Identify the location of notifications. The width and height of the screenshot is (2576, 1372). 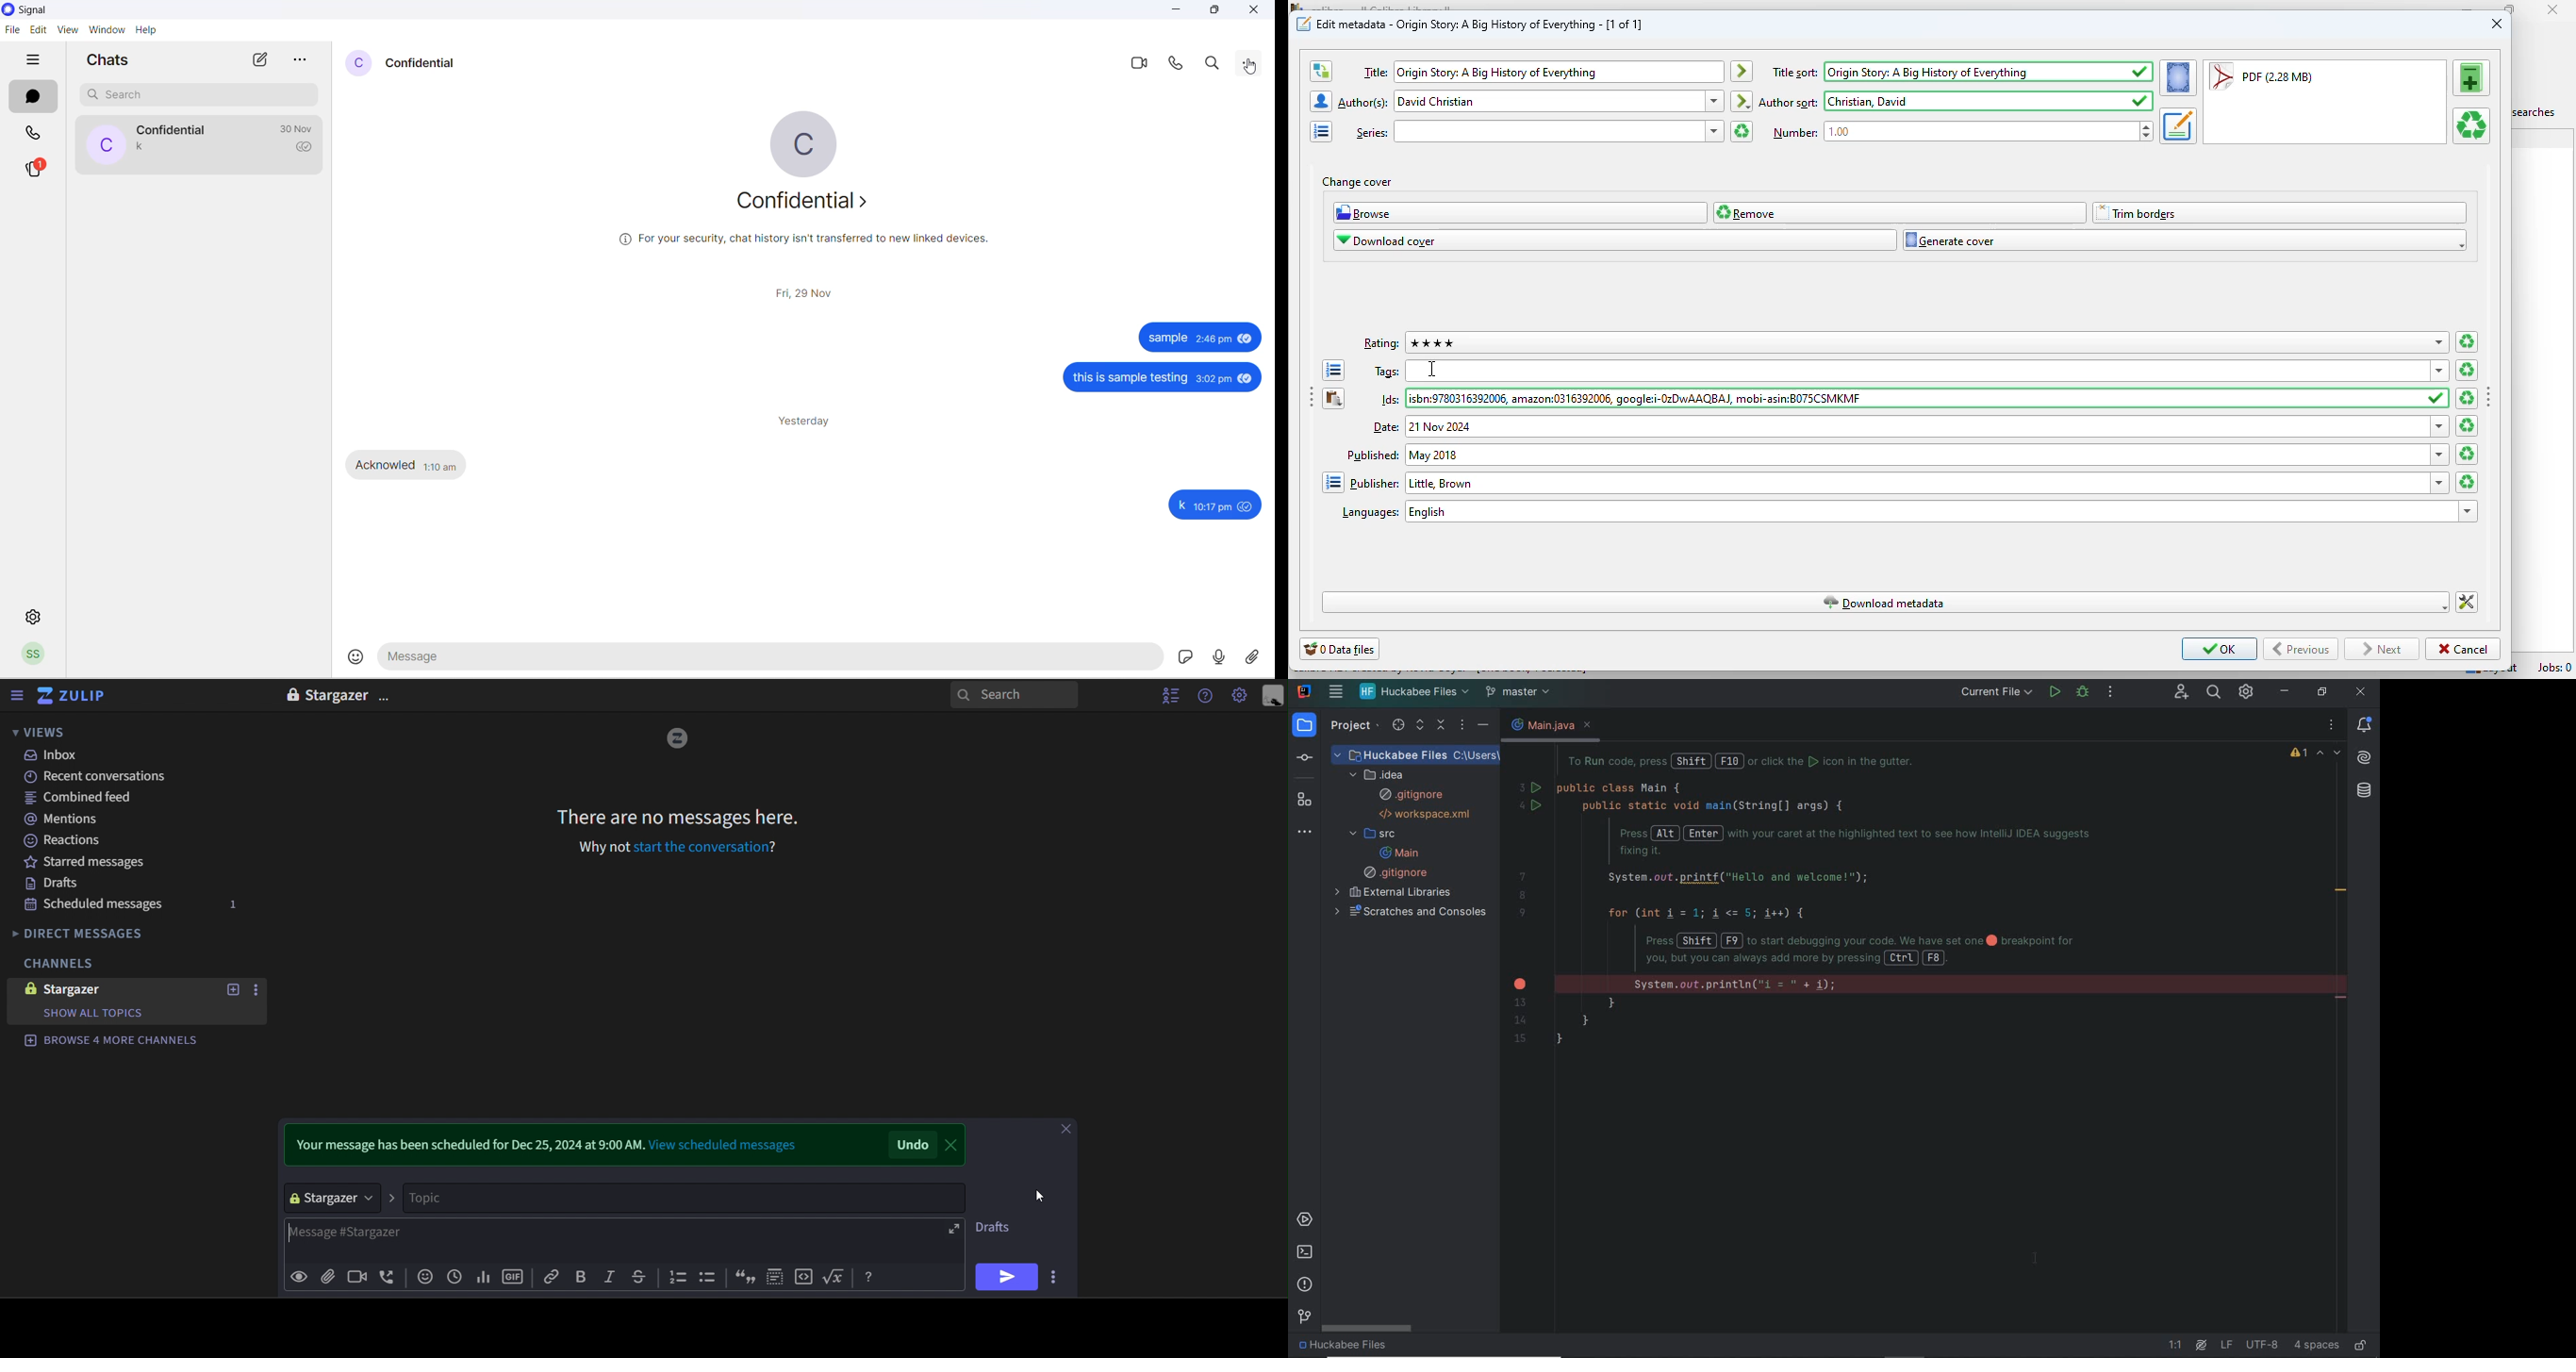
(2368, 724).